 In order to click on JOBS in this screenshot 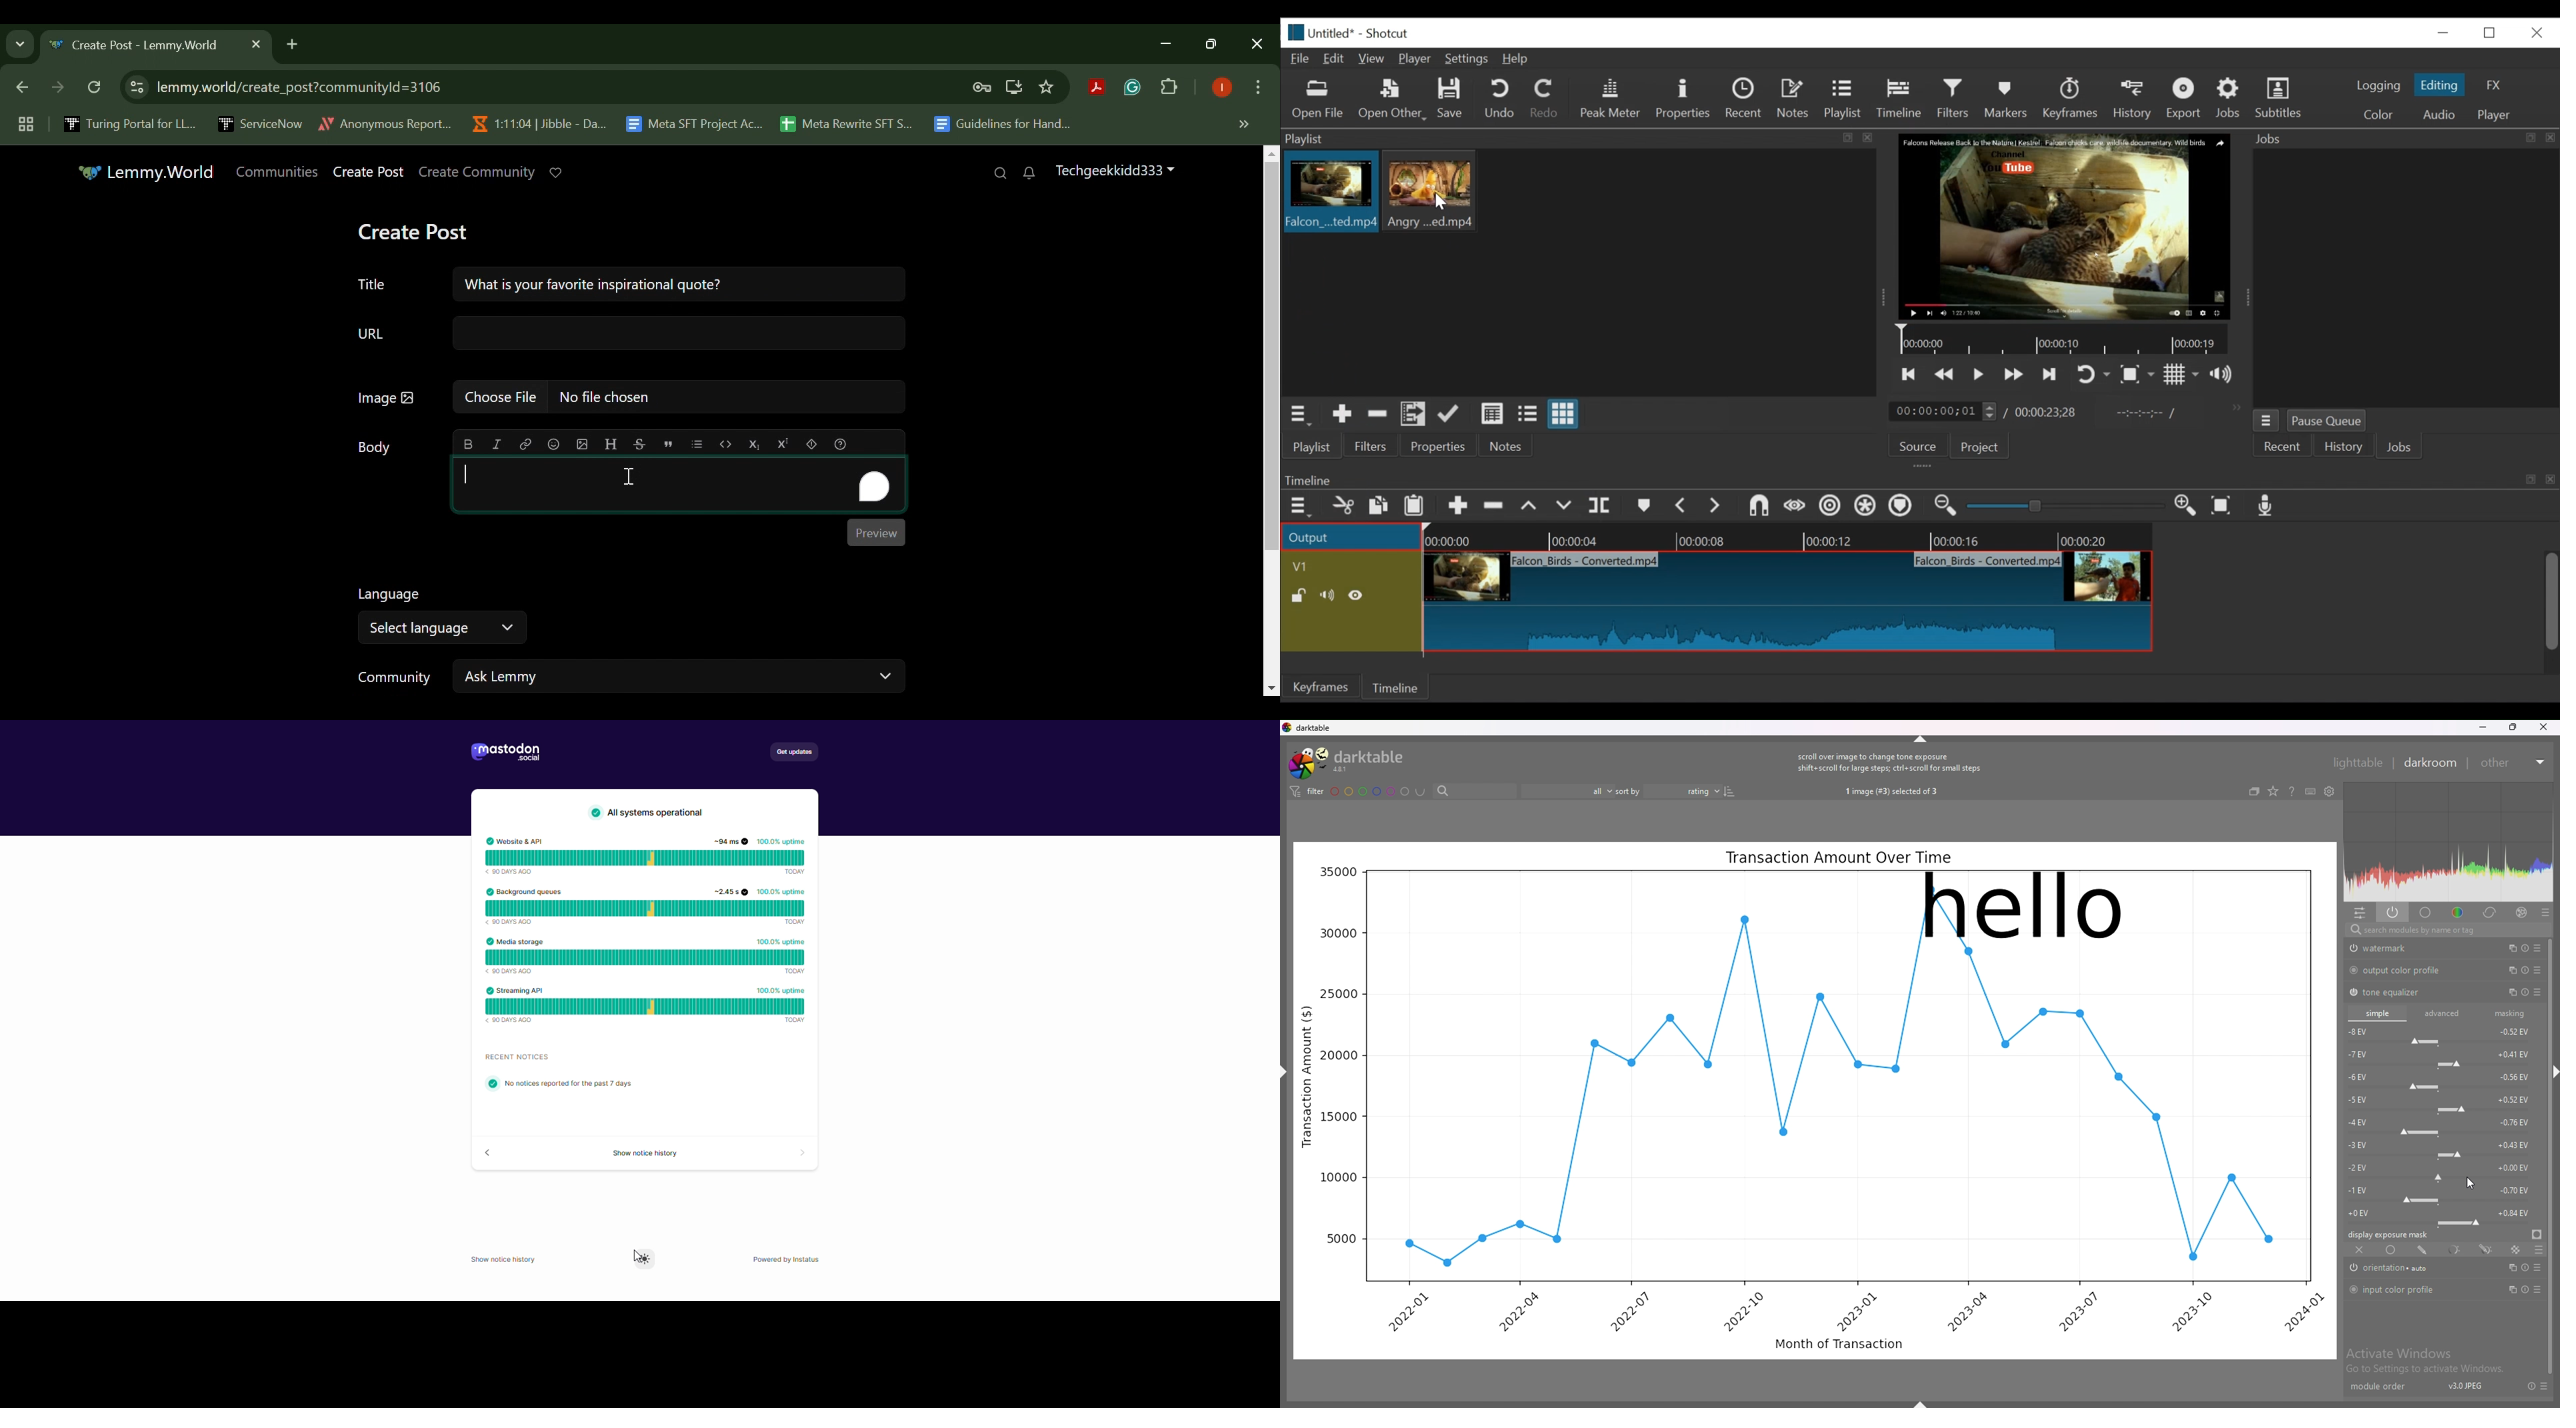, I will do `click(2401, 449)`.